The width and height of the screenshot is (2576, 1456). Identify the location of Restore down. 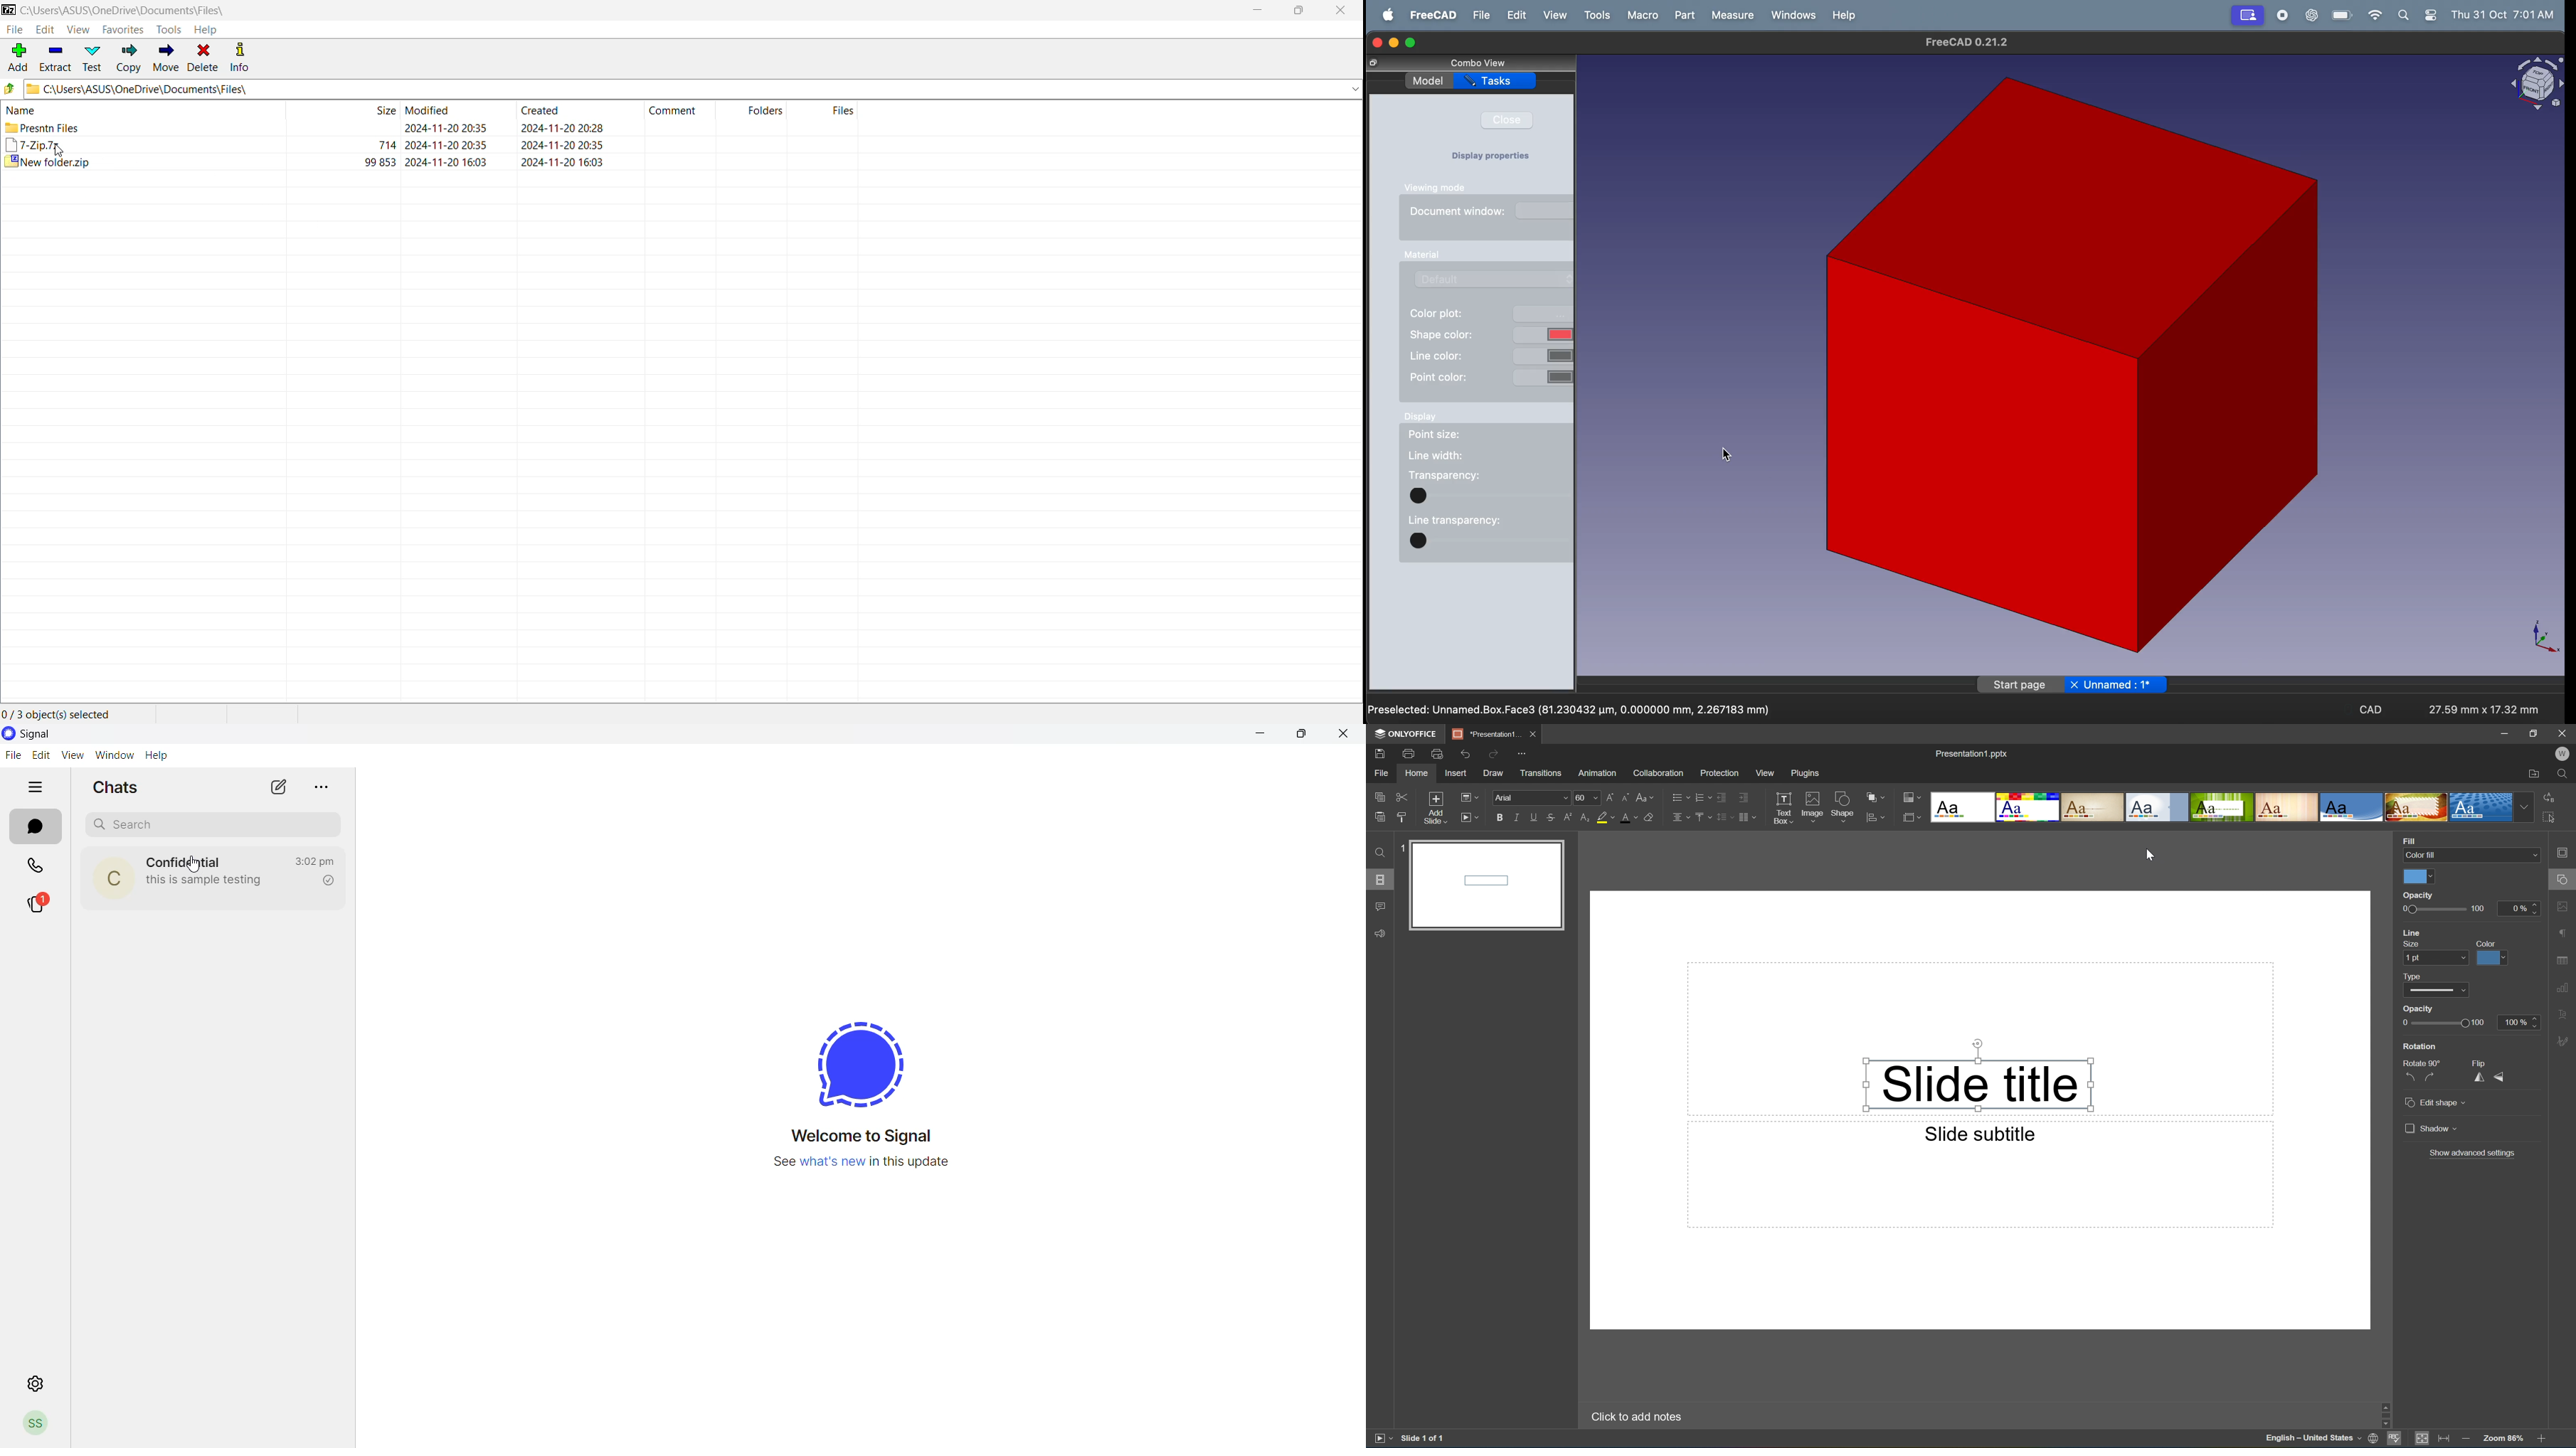
(2532, 733).